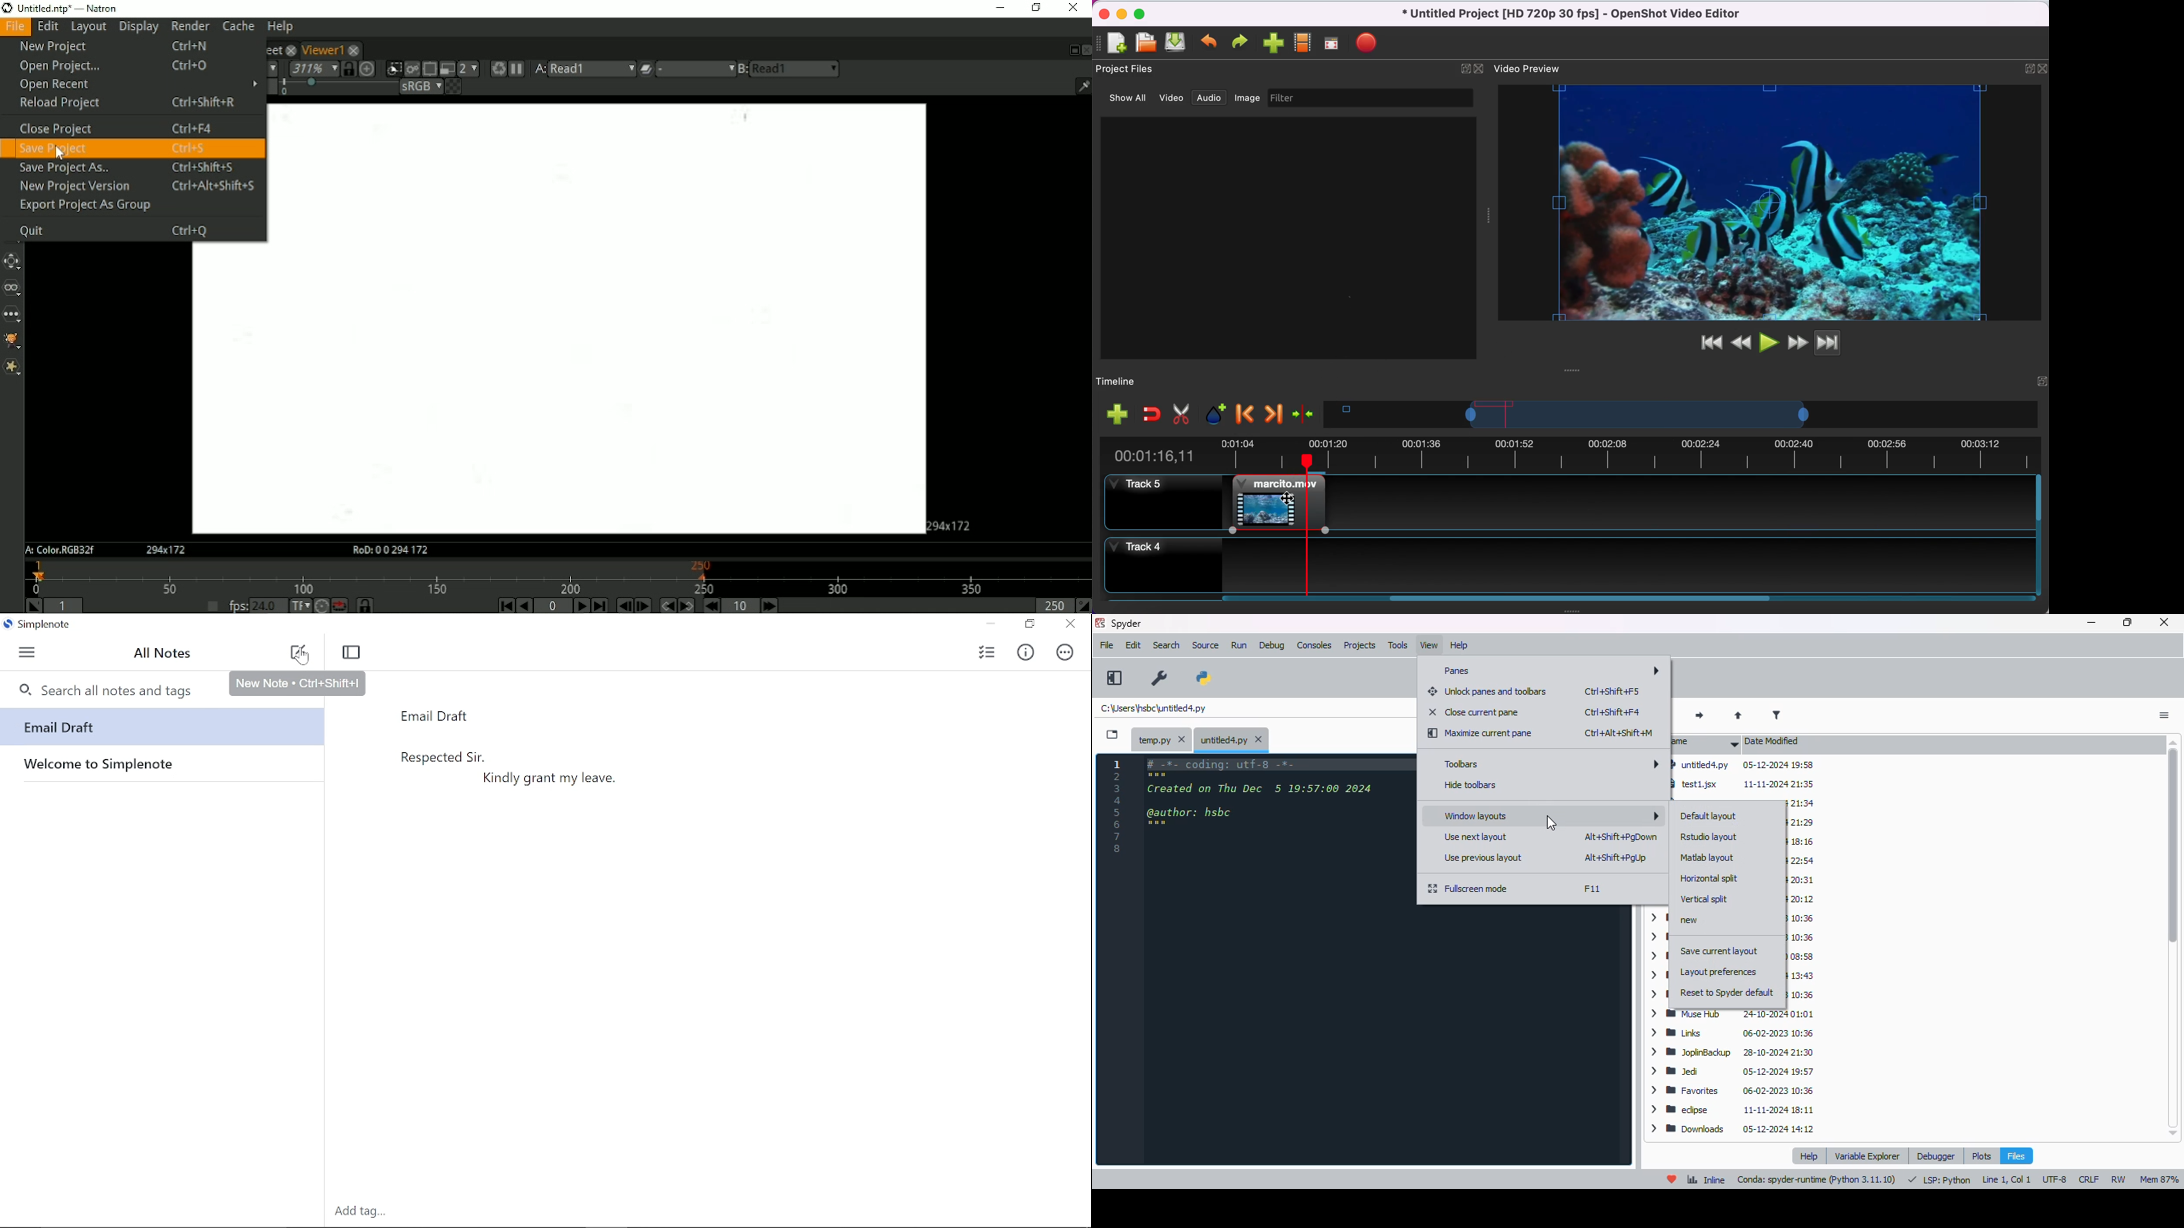 The image size is (2184, 1232). I want to click on Jedi, so click(1733, 1073).